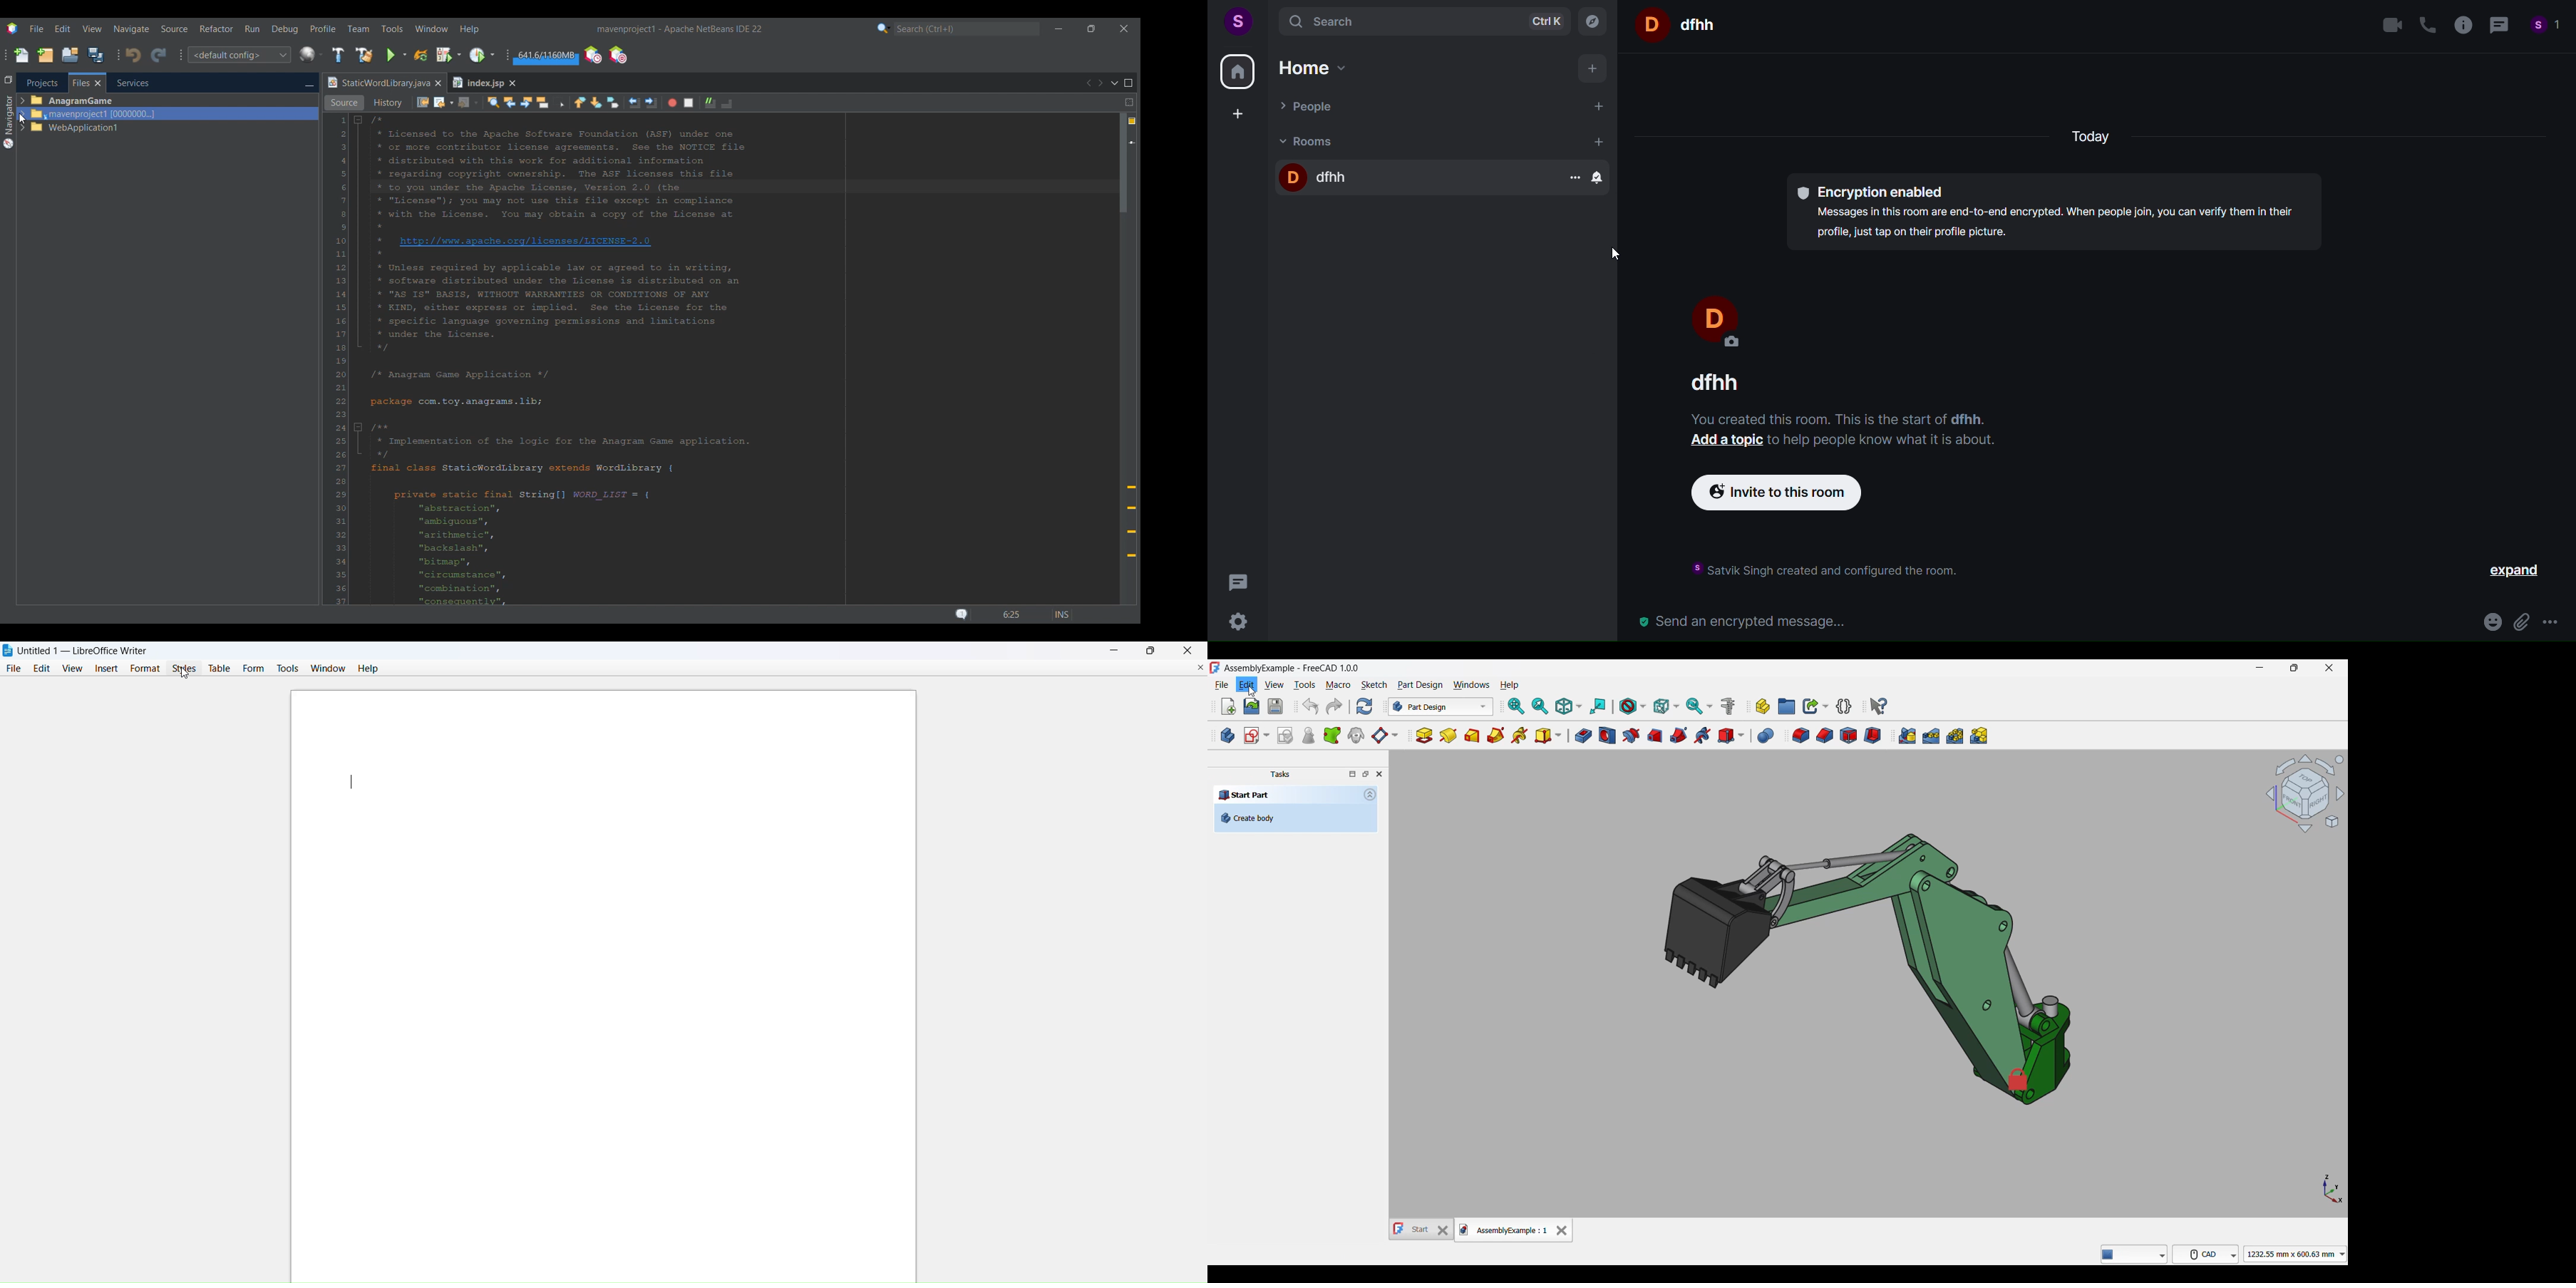 Image resolution: width=2576 pixels, height=1288 pixels. Describe the element at coordinates (288, 668) in the screenshot. I see `tools` at that location.